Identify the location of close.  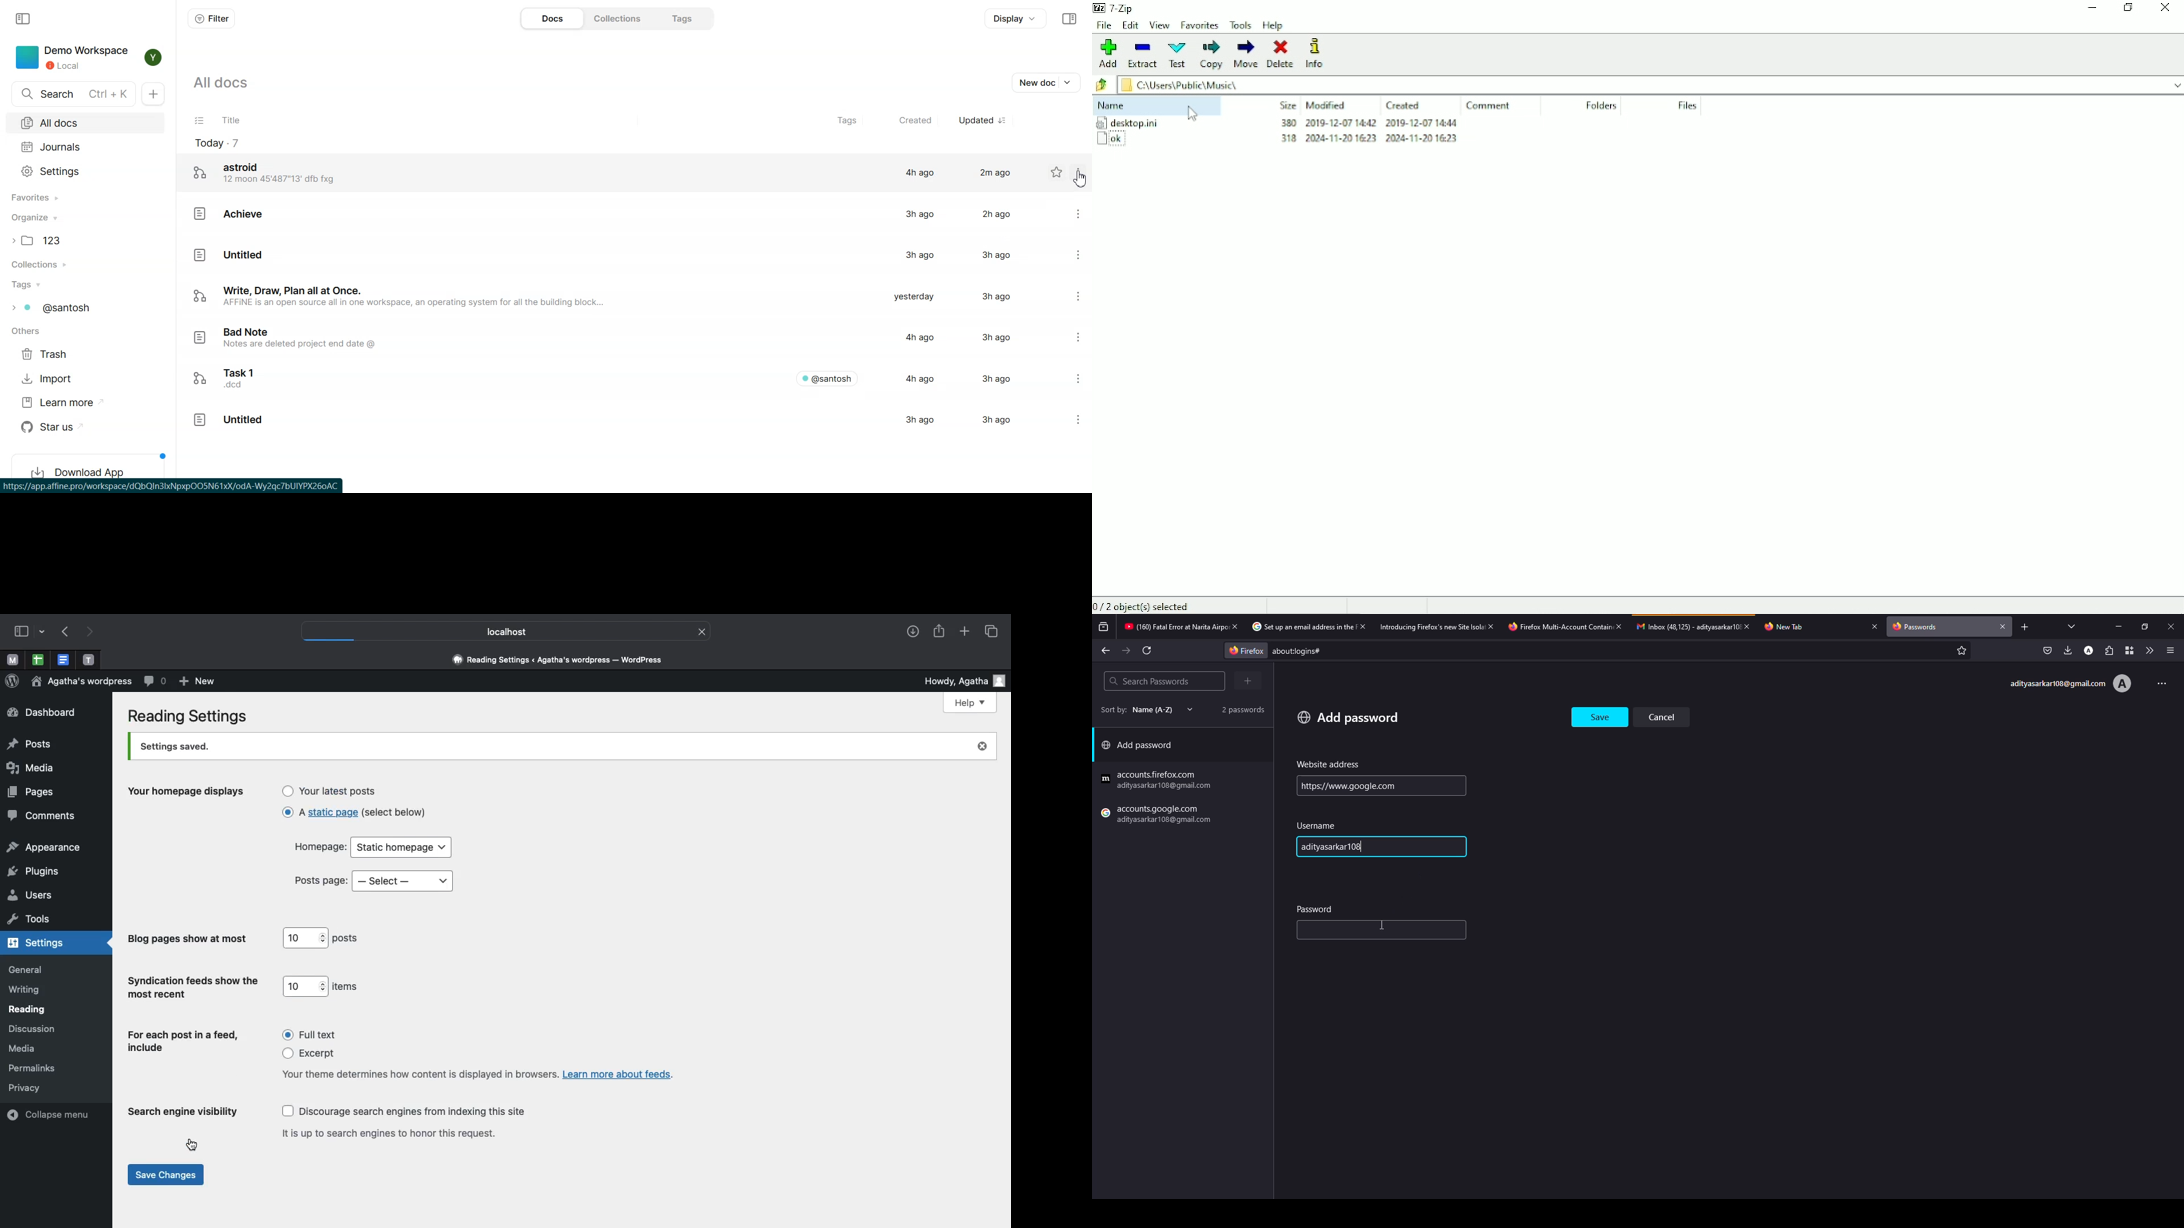
(985, 745).